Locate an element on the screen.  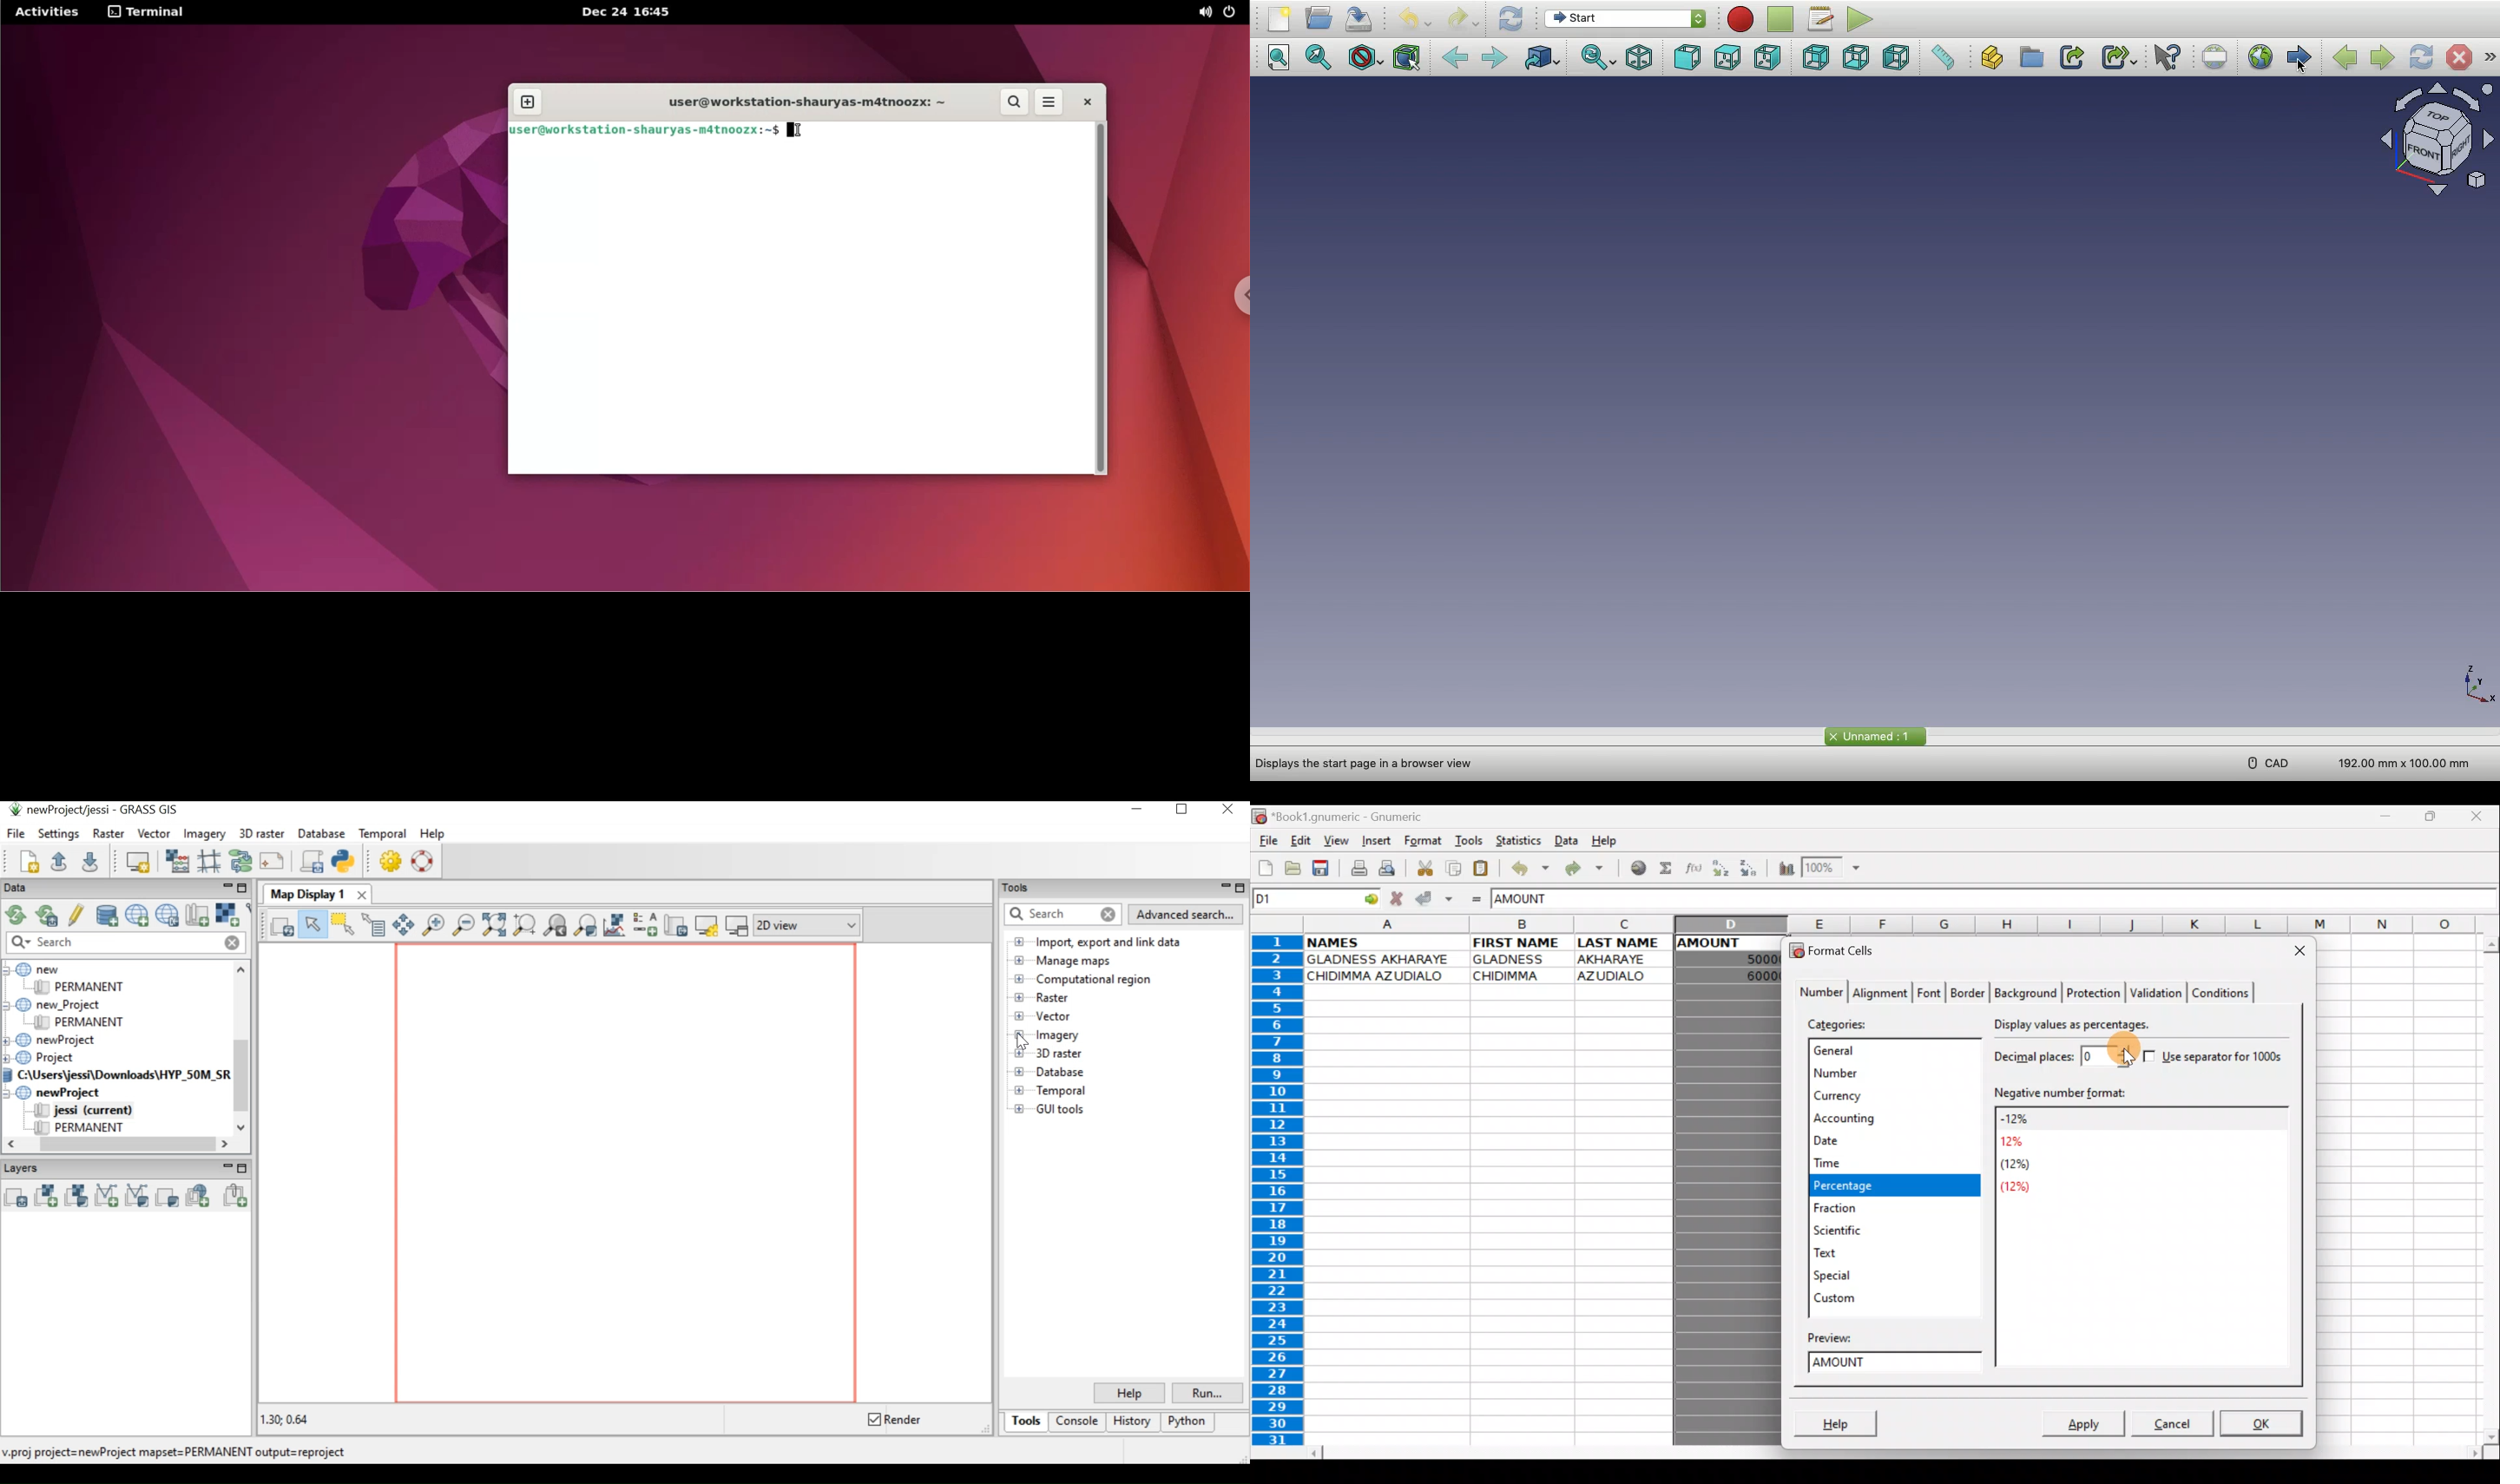
Create new workbook is located at coordinates (1264, 868).